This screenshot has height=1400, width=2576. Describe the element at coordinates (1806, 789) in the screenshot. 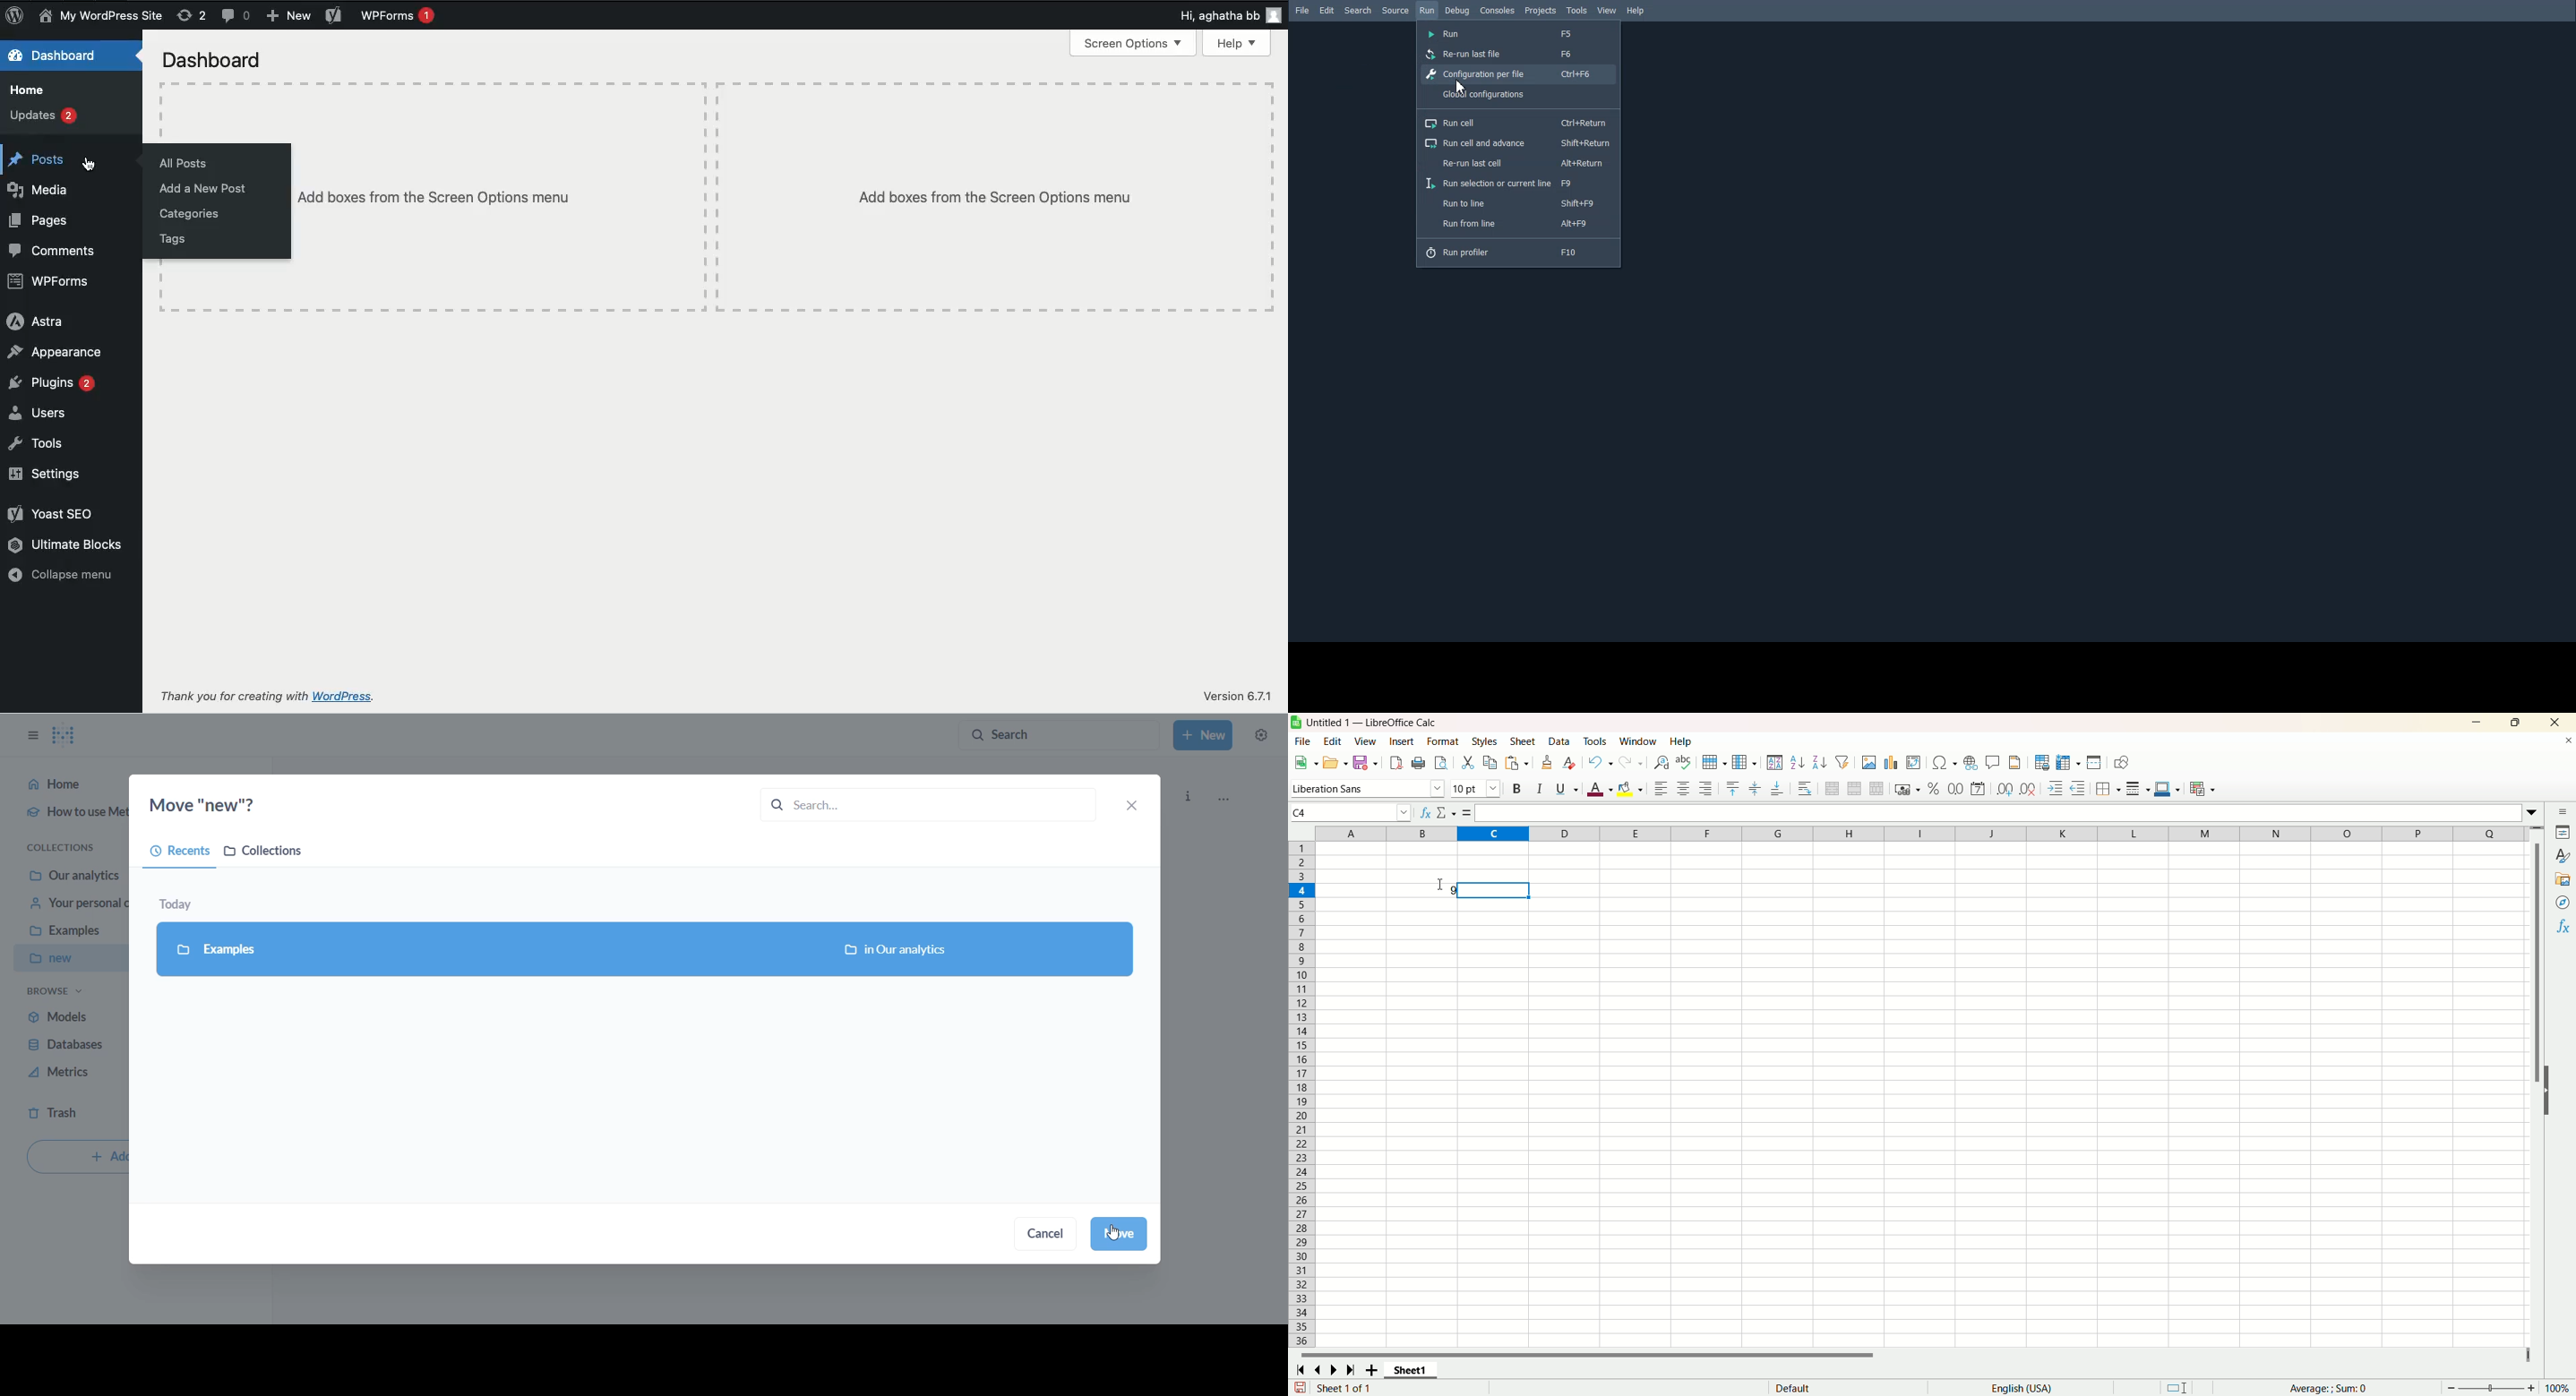

I see `wrap text` at that location.